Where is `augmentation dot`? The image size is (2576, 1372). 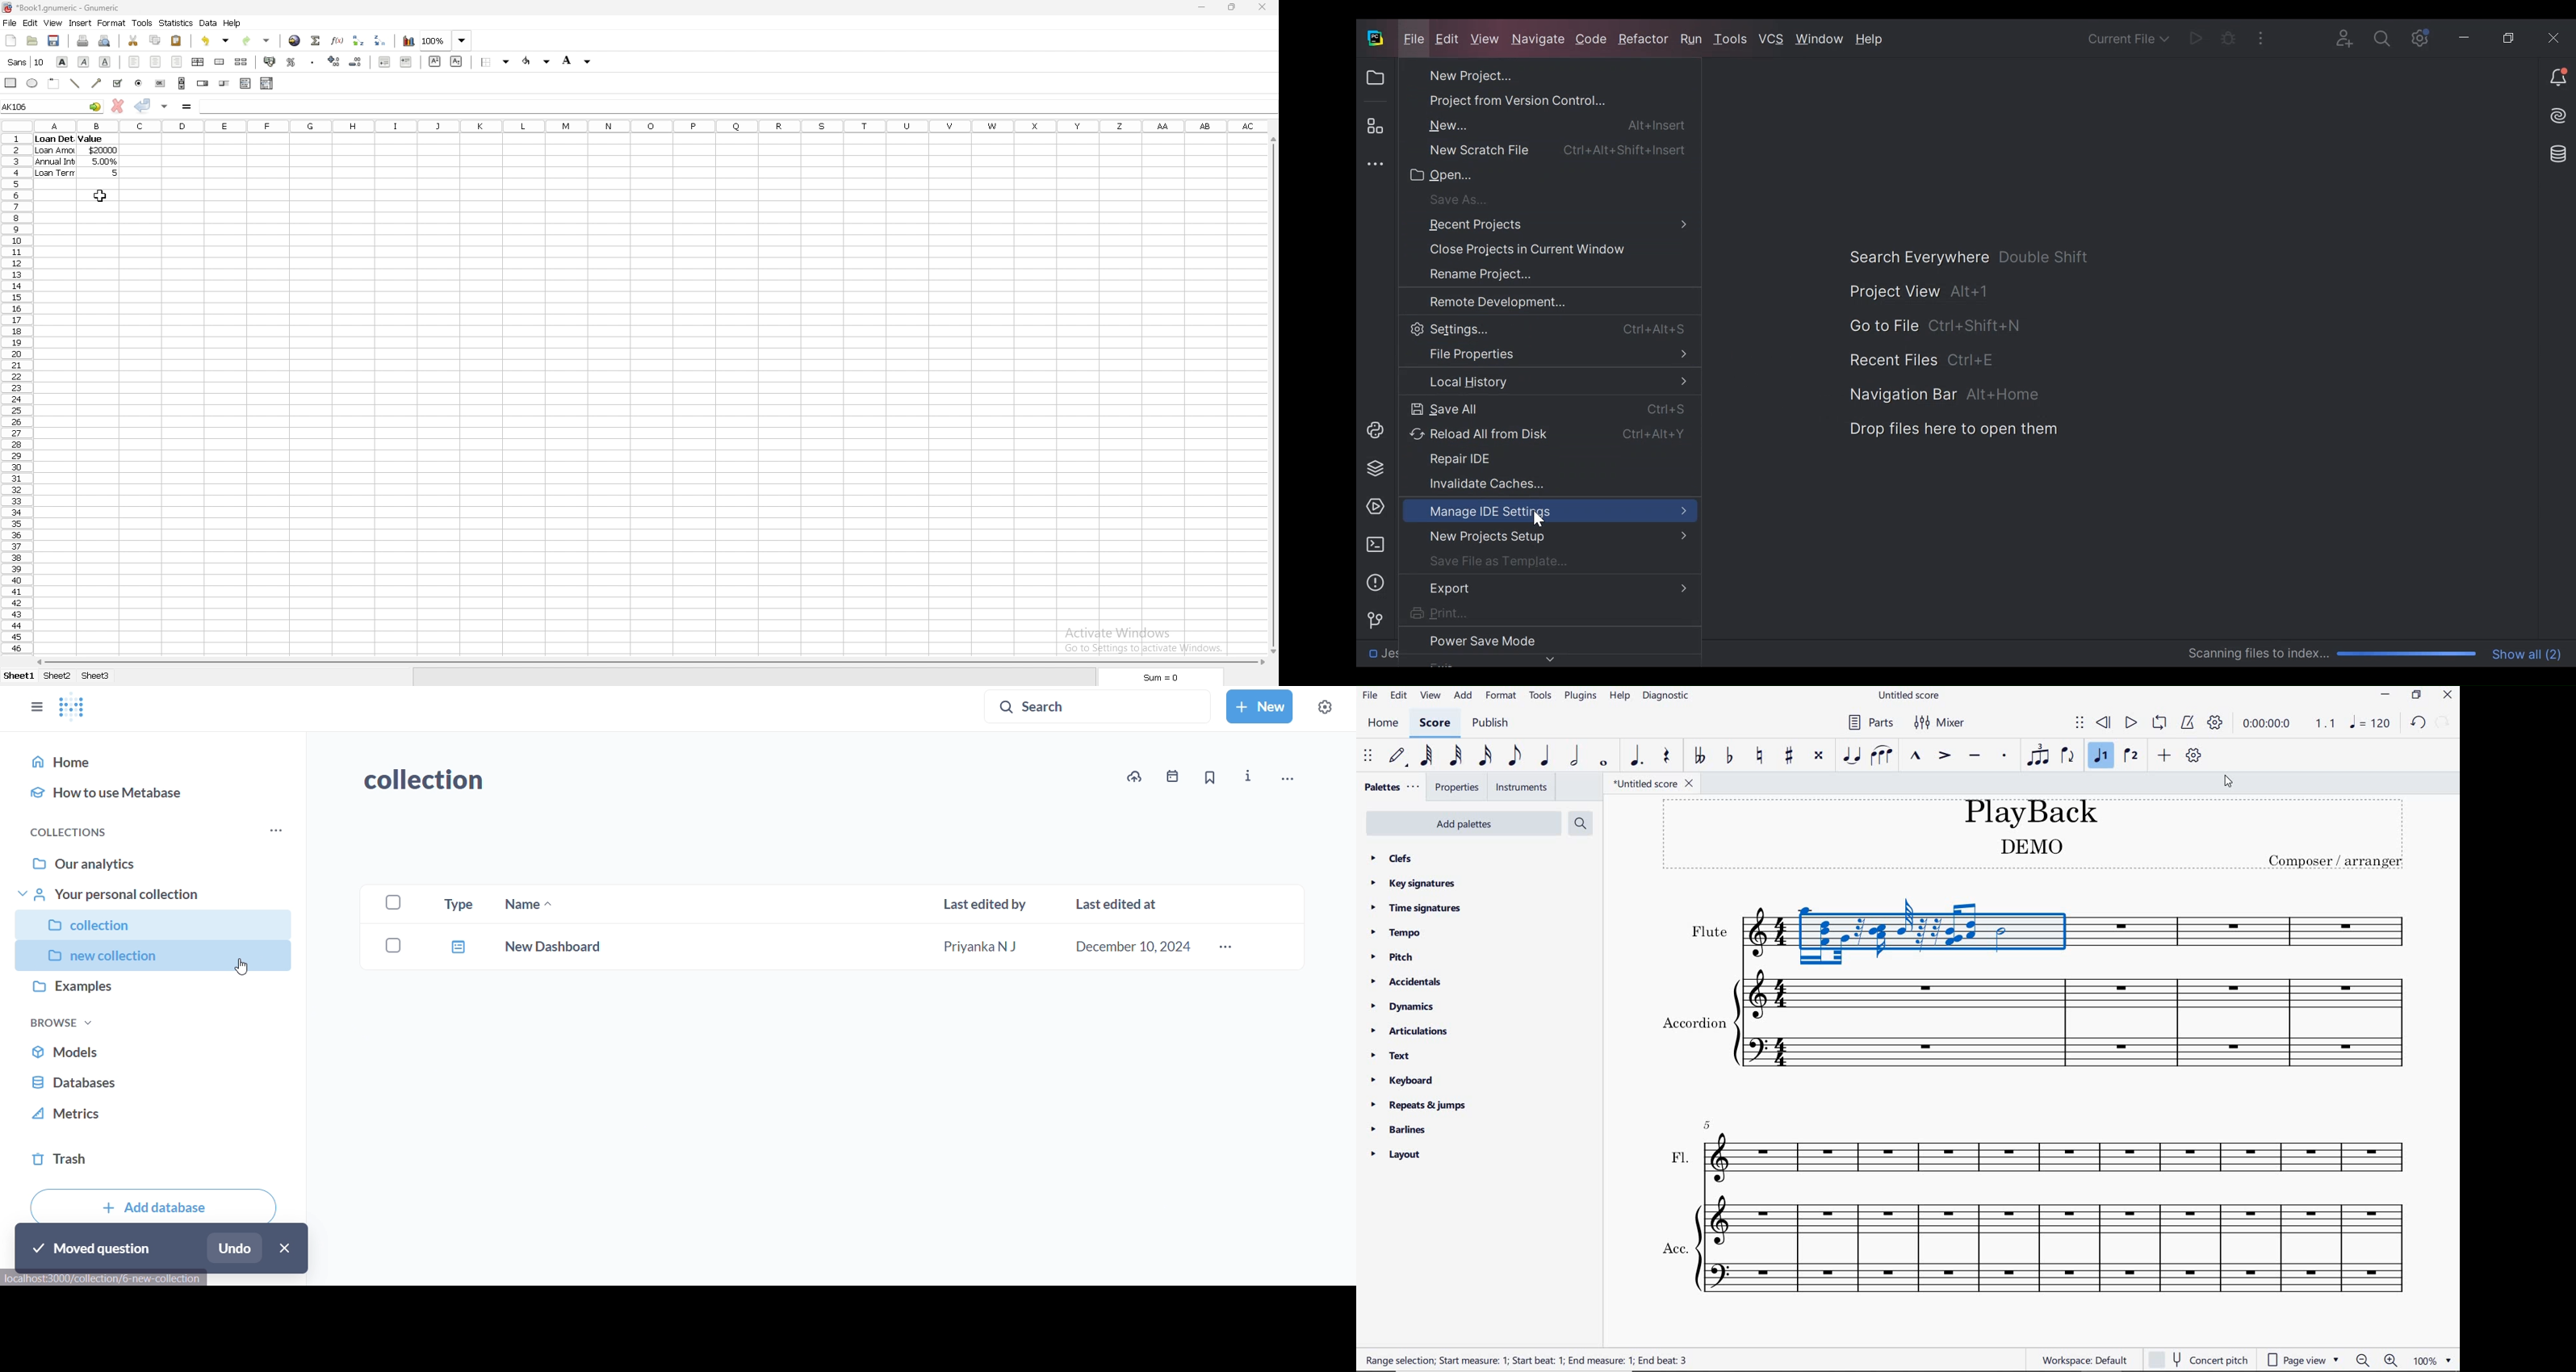
augmentation dot is located at coordinates (1638, 756).